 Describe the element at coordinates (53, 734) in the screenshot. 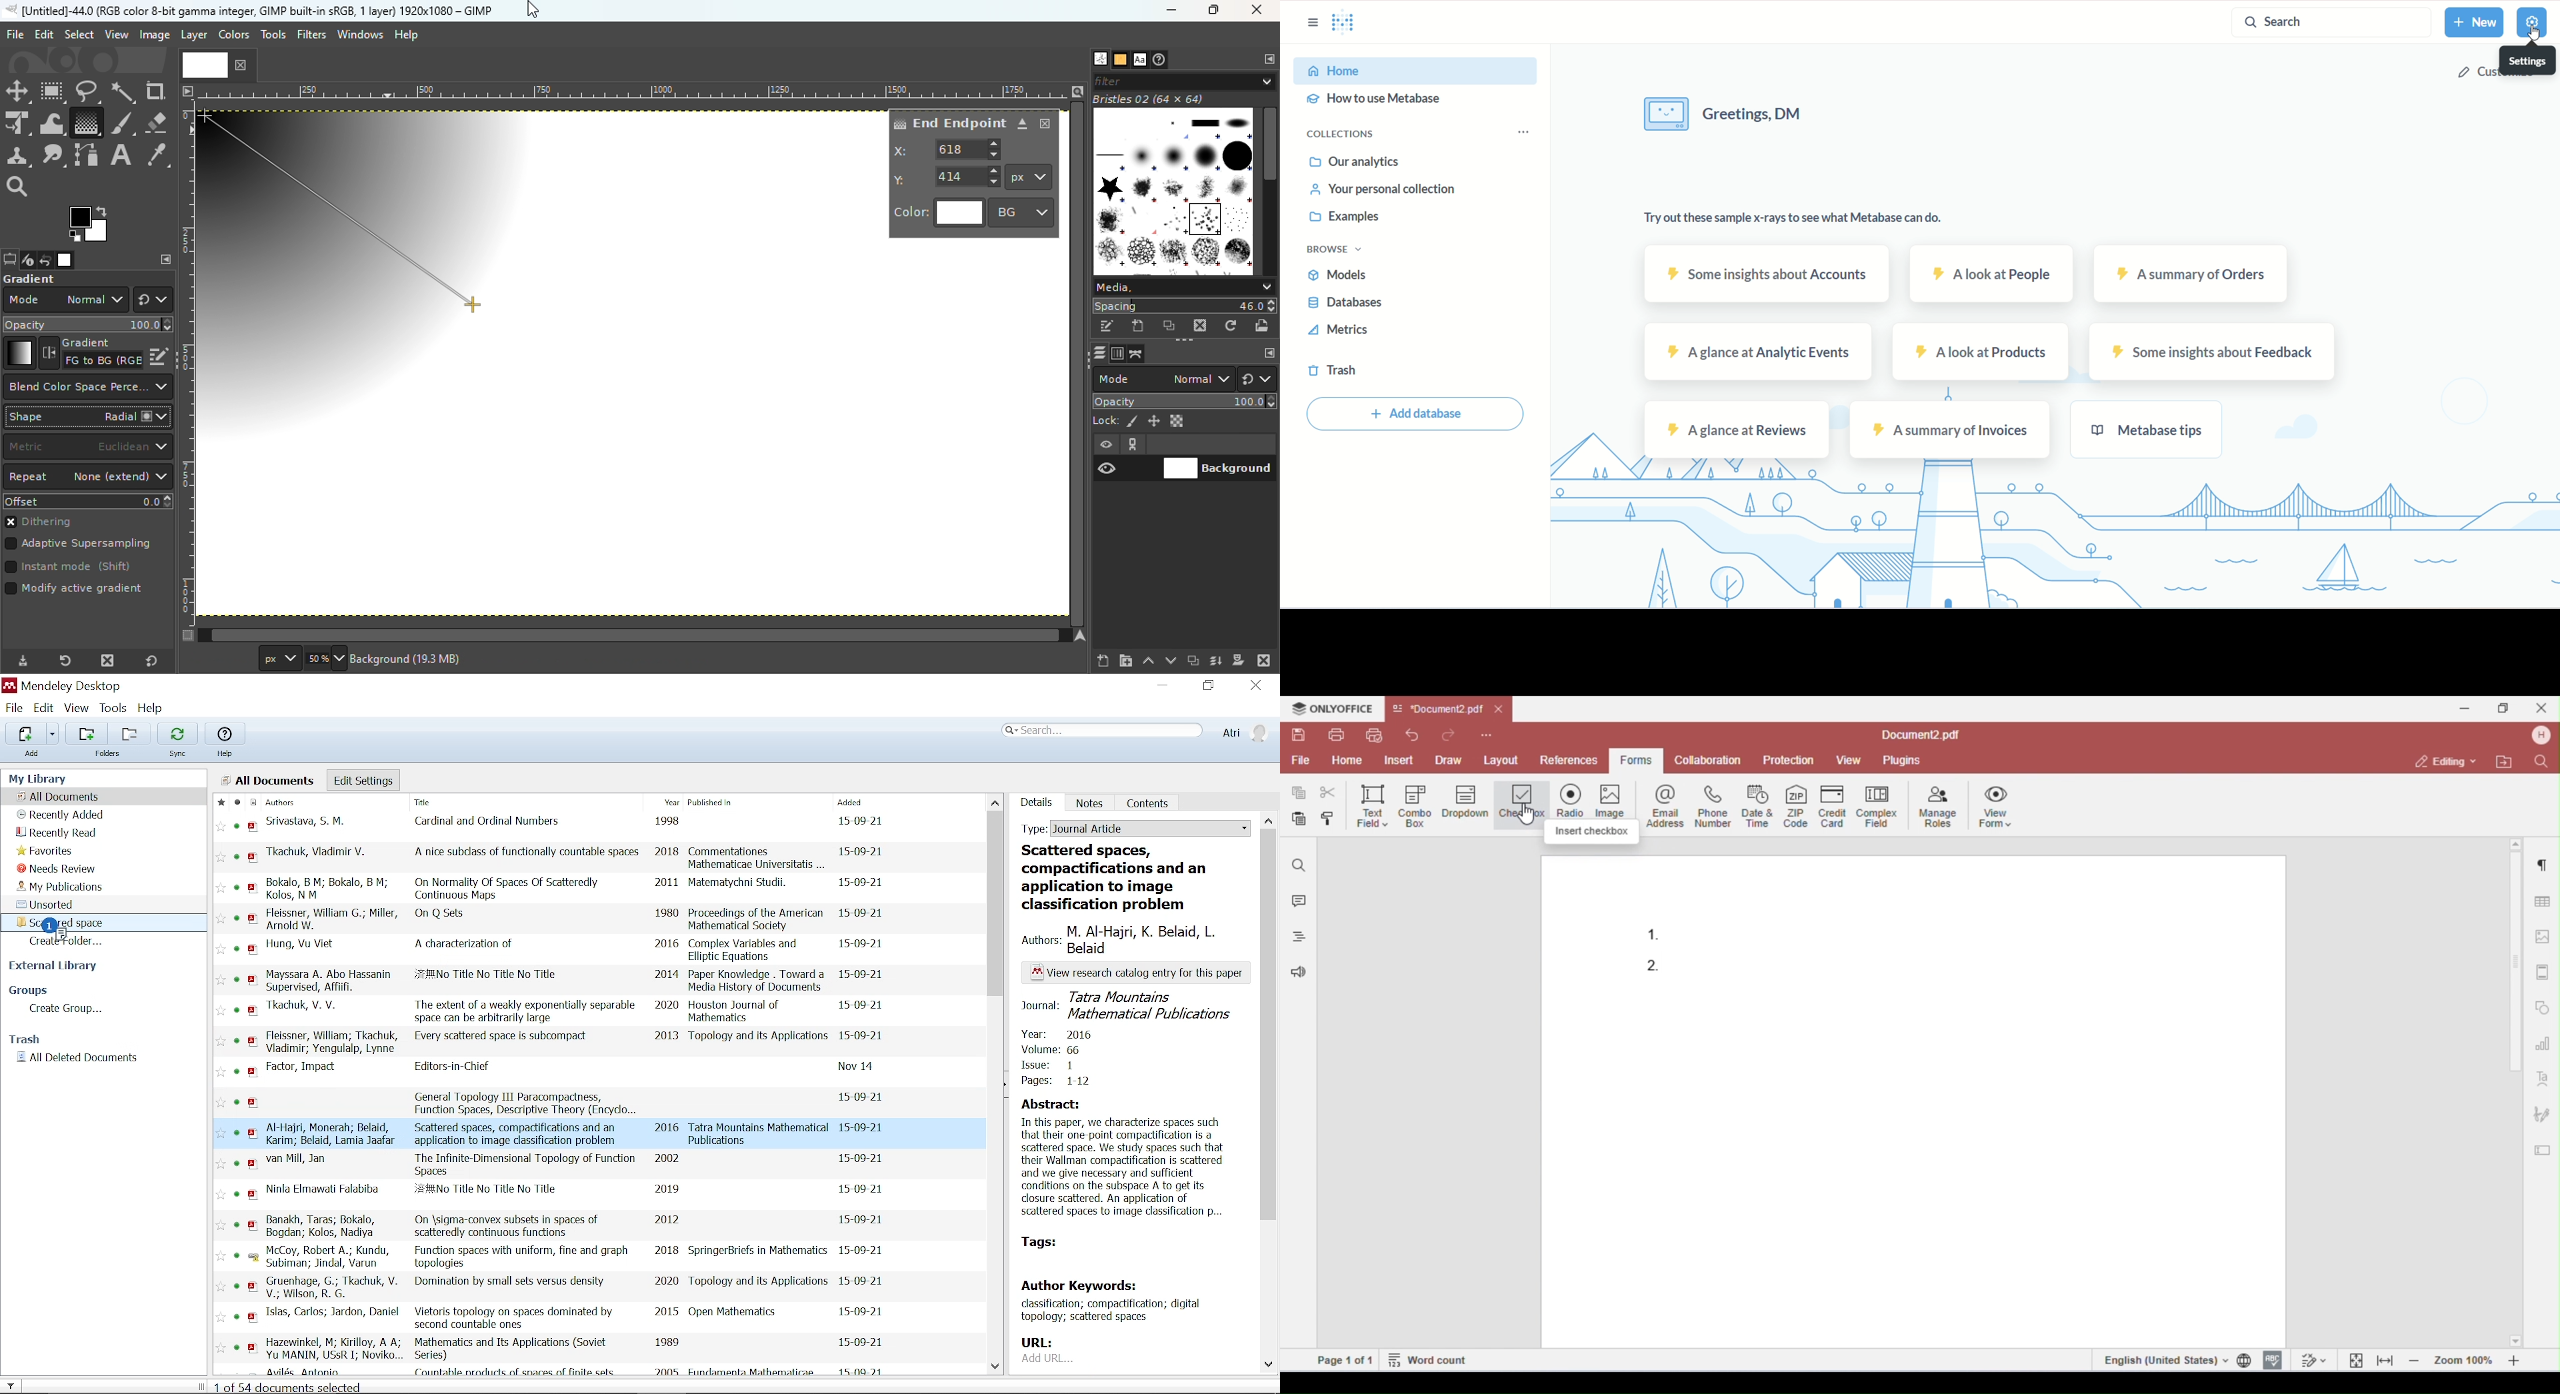

I see `Add files options` at that location.